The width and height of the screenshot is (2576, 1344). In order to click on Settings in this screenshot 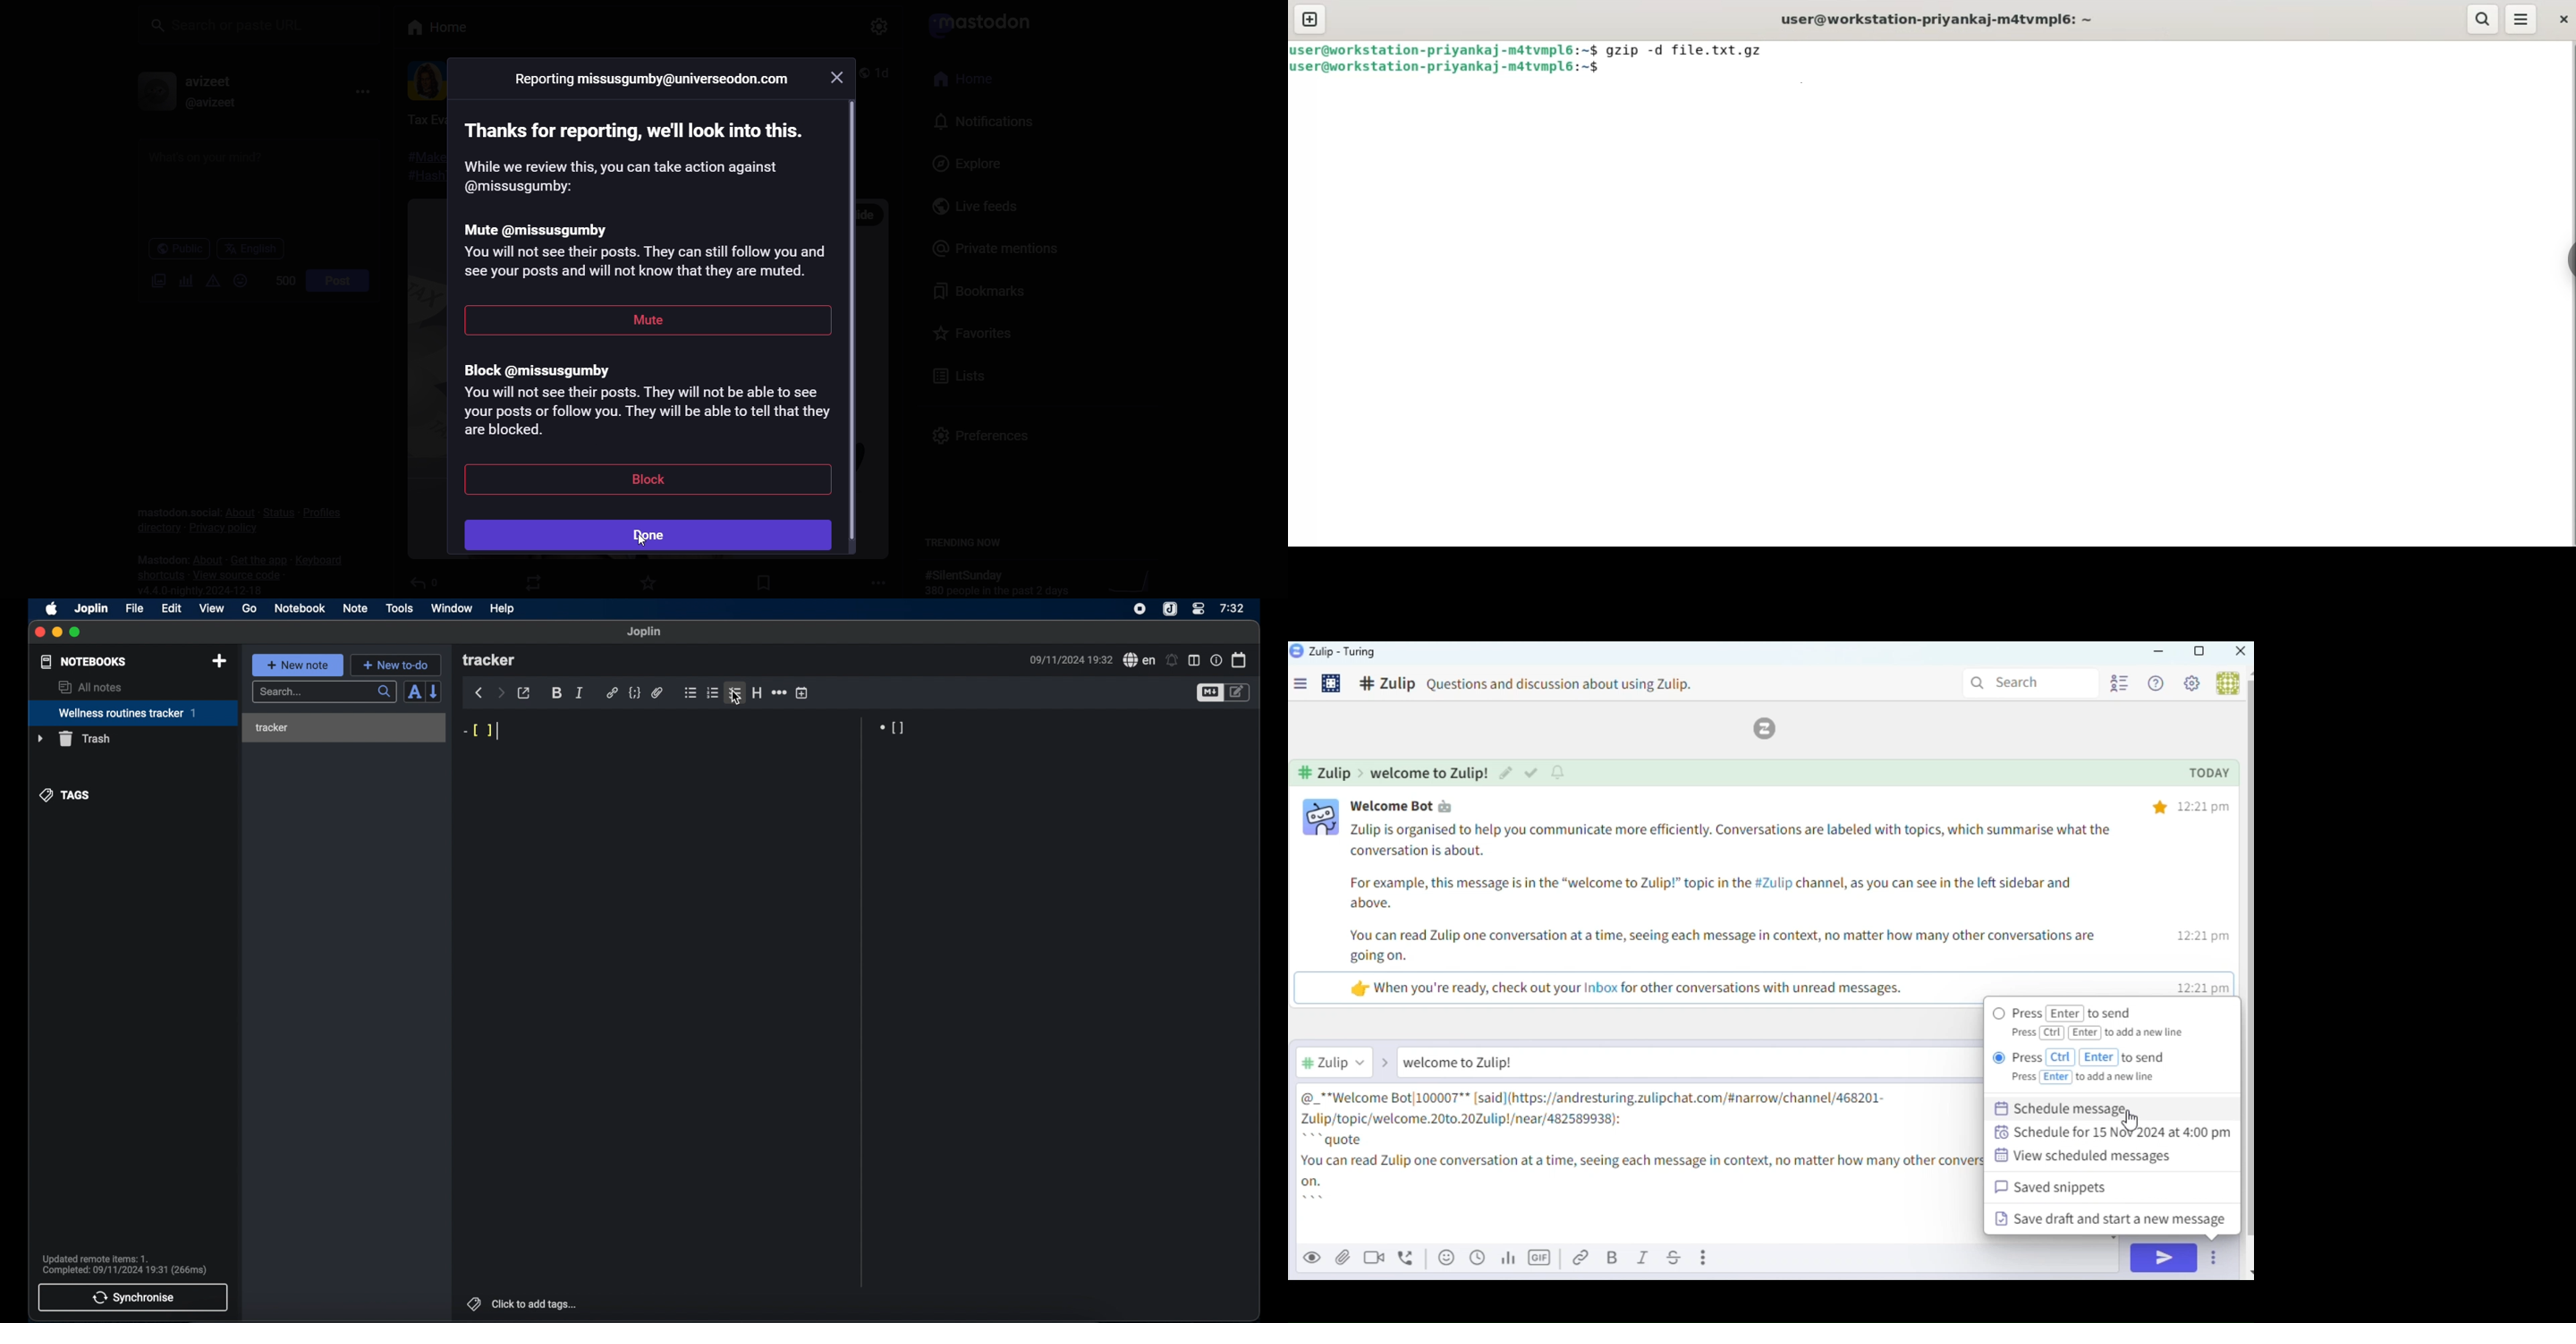, I will do `click(2195, 686)`.